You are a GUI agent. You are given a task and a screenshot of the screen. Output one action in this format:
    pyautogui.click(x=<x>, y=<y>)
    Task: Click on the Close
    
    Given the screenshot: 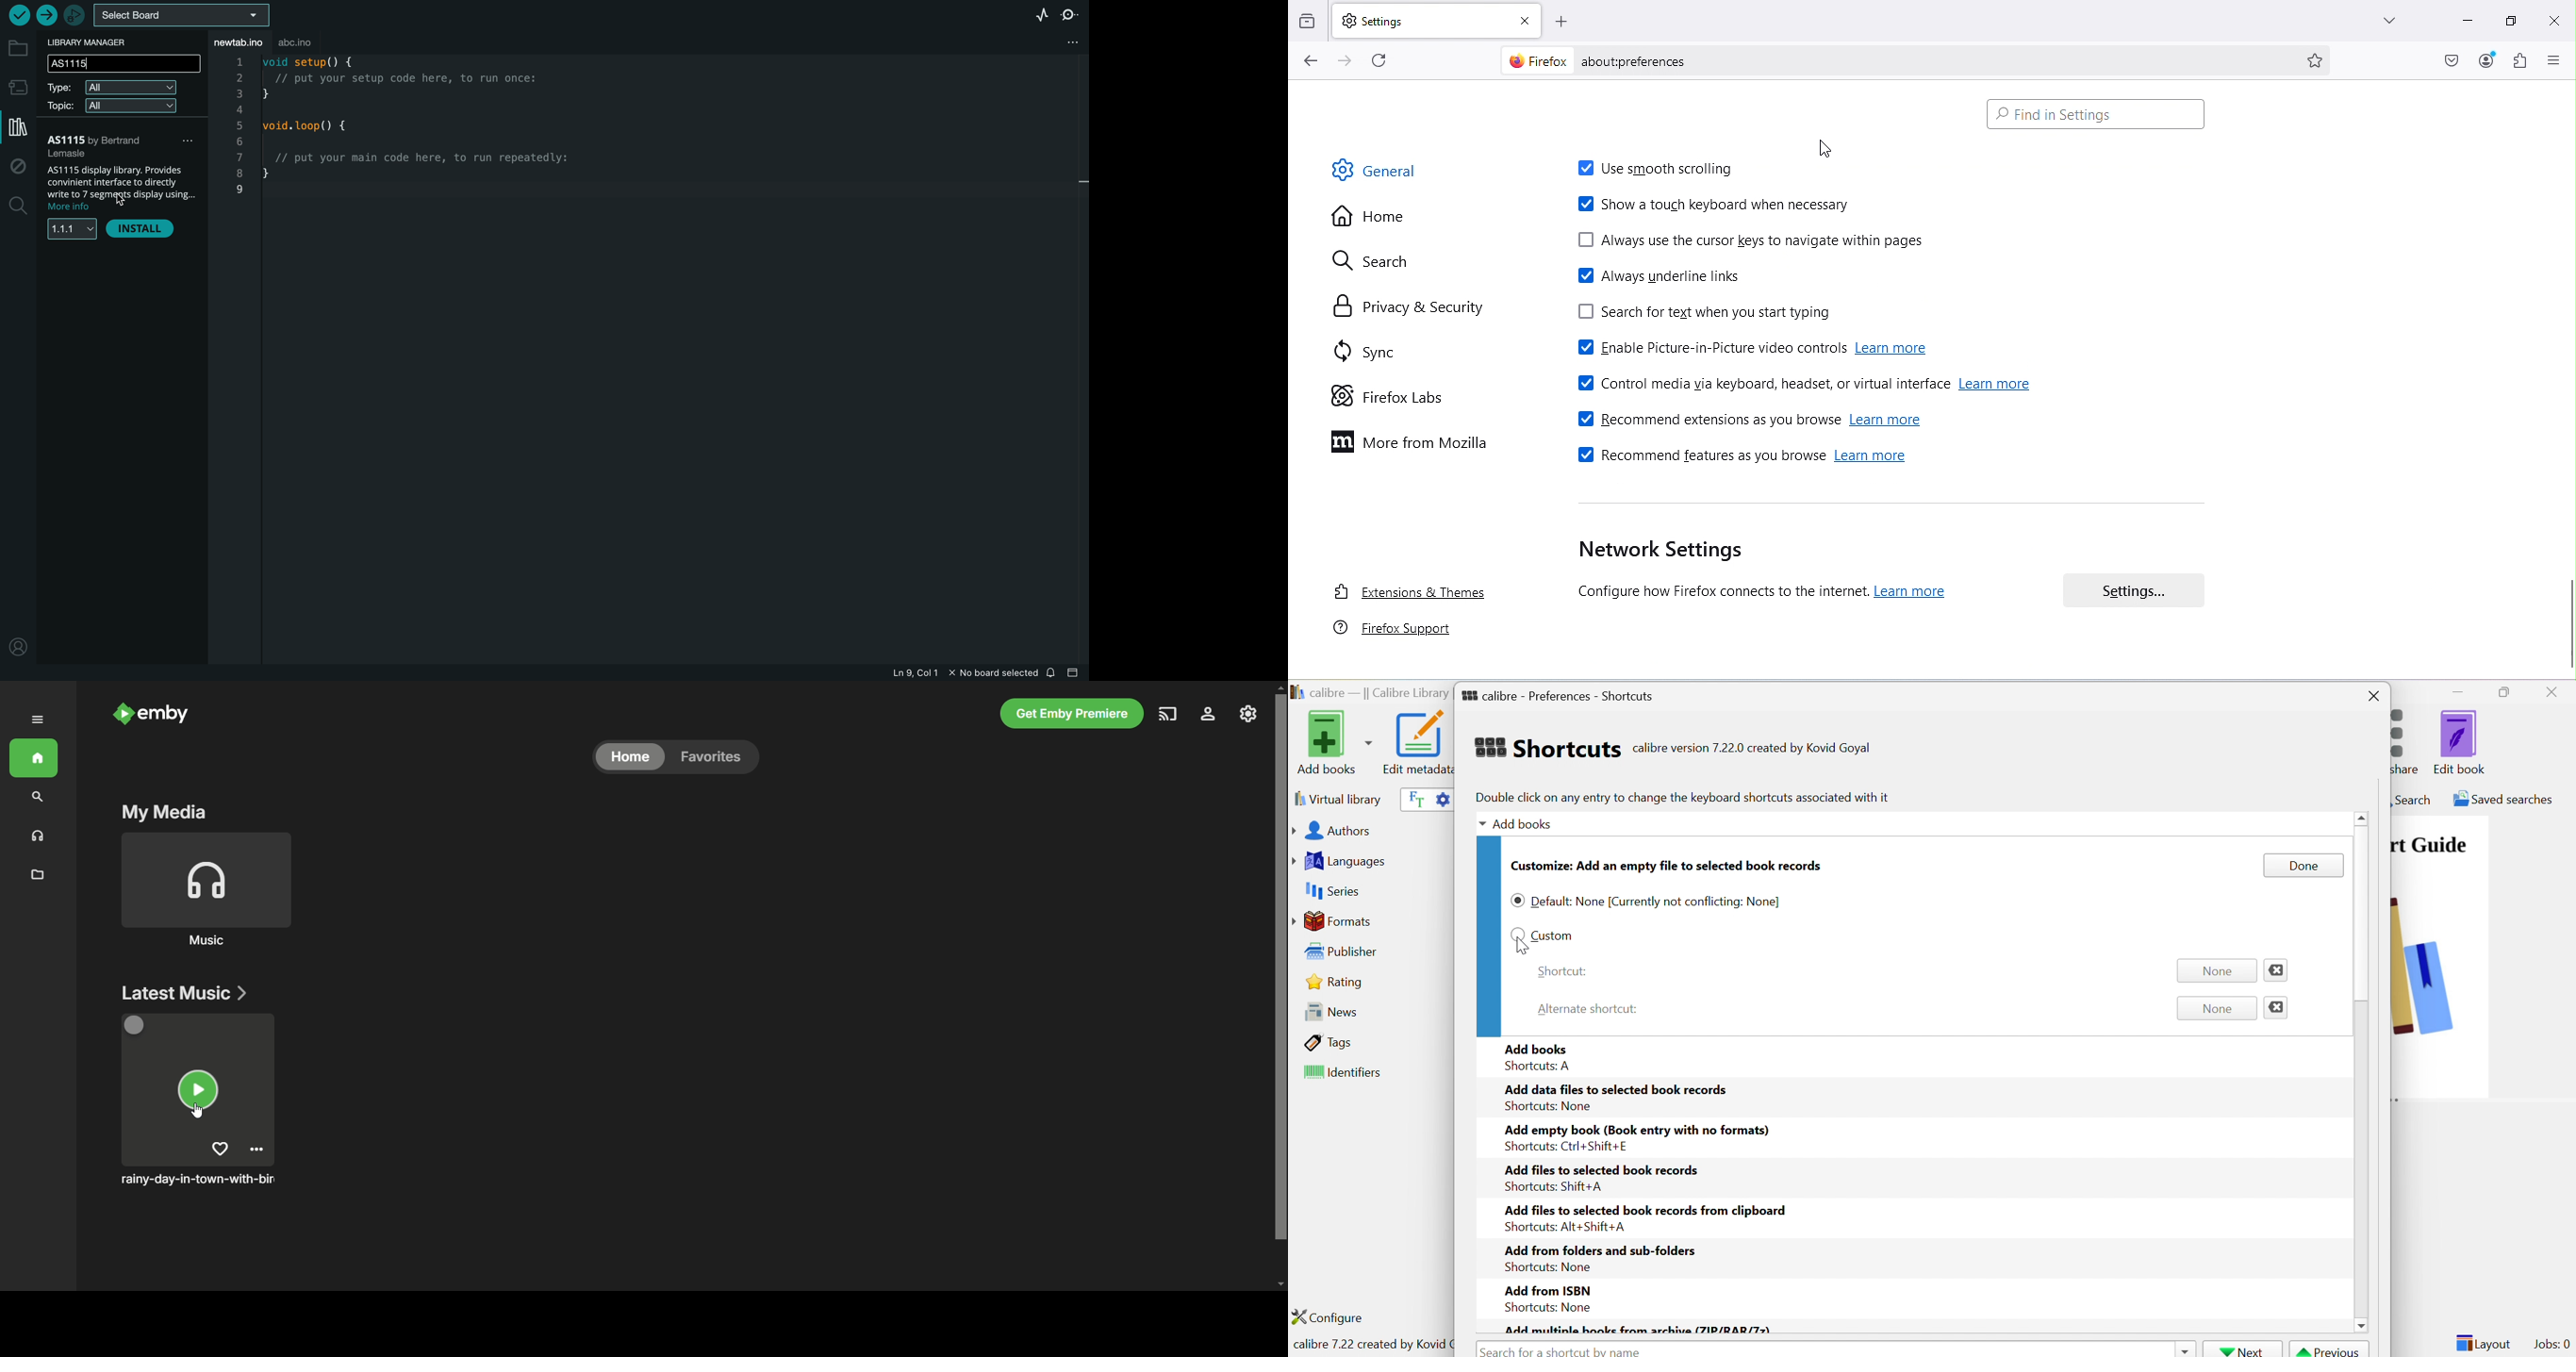 What is the action you would take?
    pyautogui.click(x=2275, y=969)
    